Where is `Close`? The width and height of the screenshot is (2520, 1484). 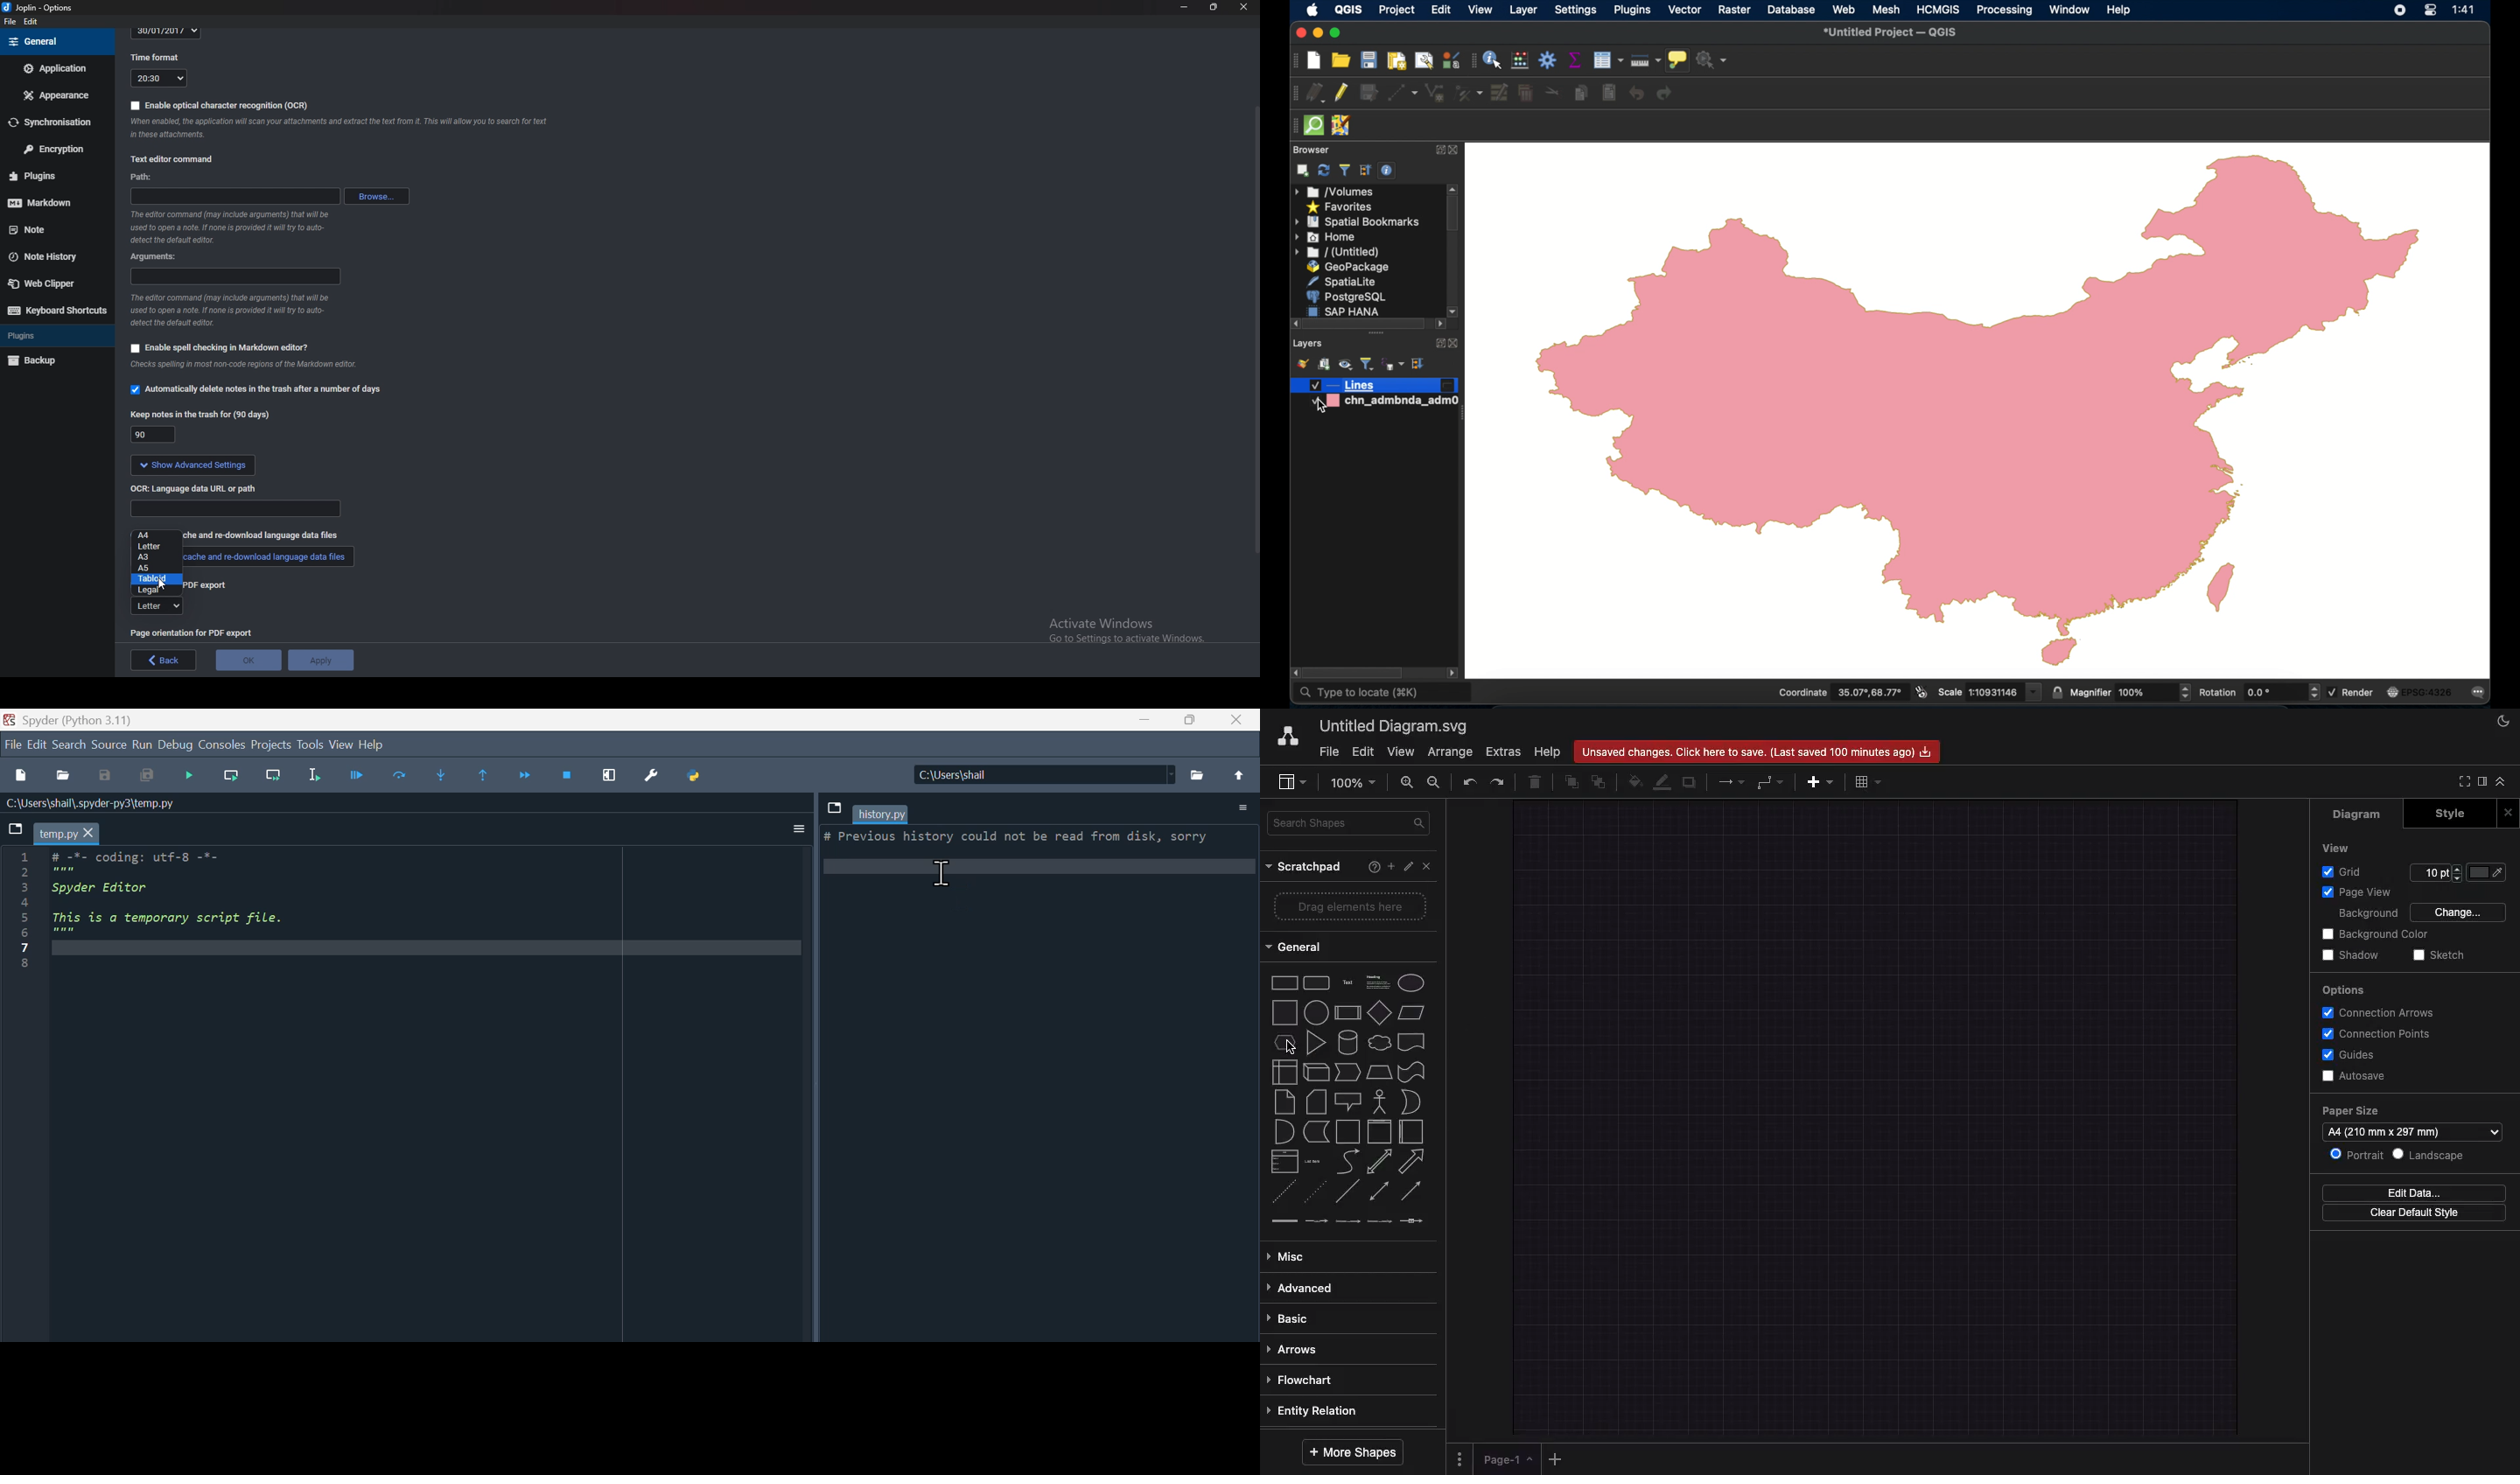
Close is located at coordinates (1236, 720).